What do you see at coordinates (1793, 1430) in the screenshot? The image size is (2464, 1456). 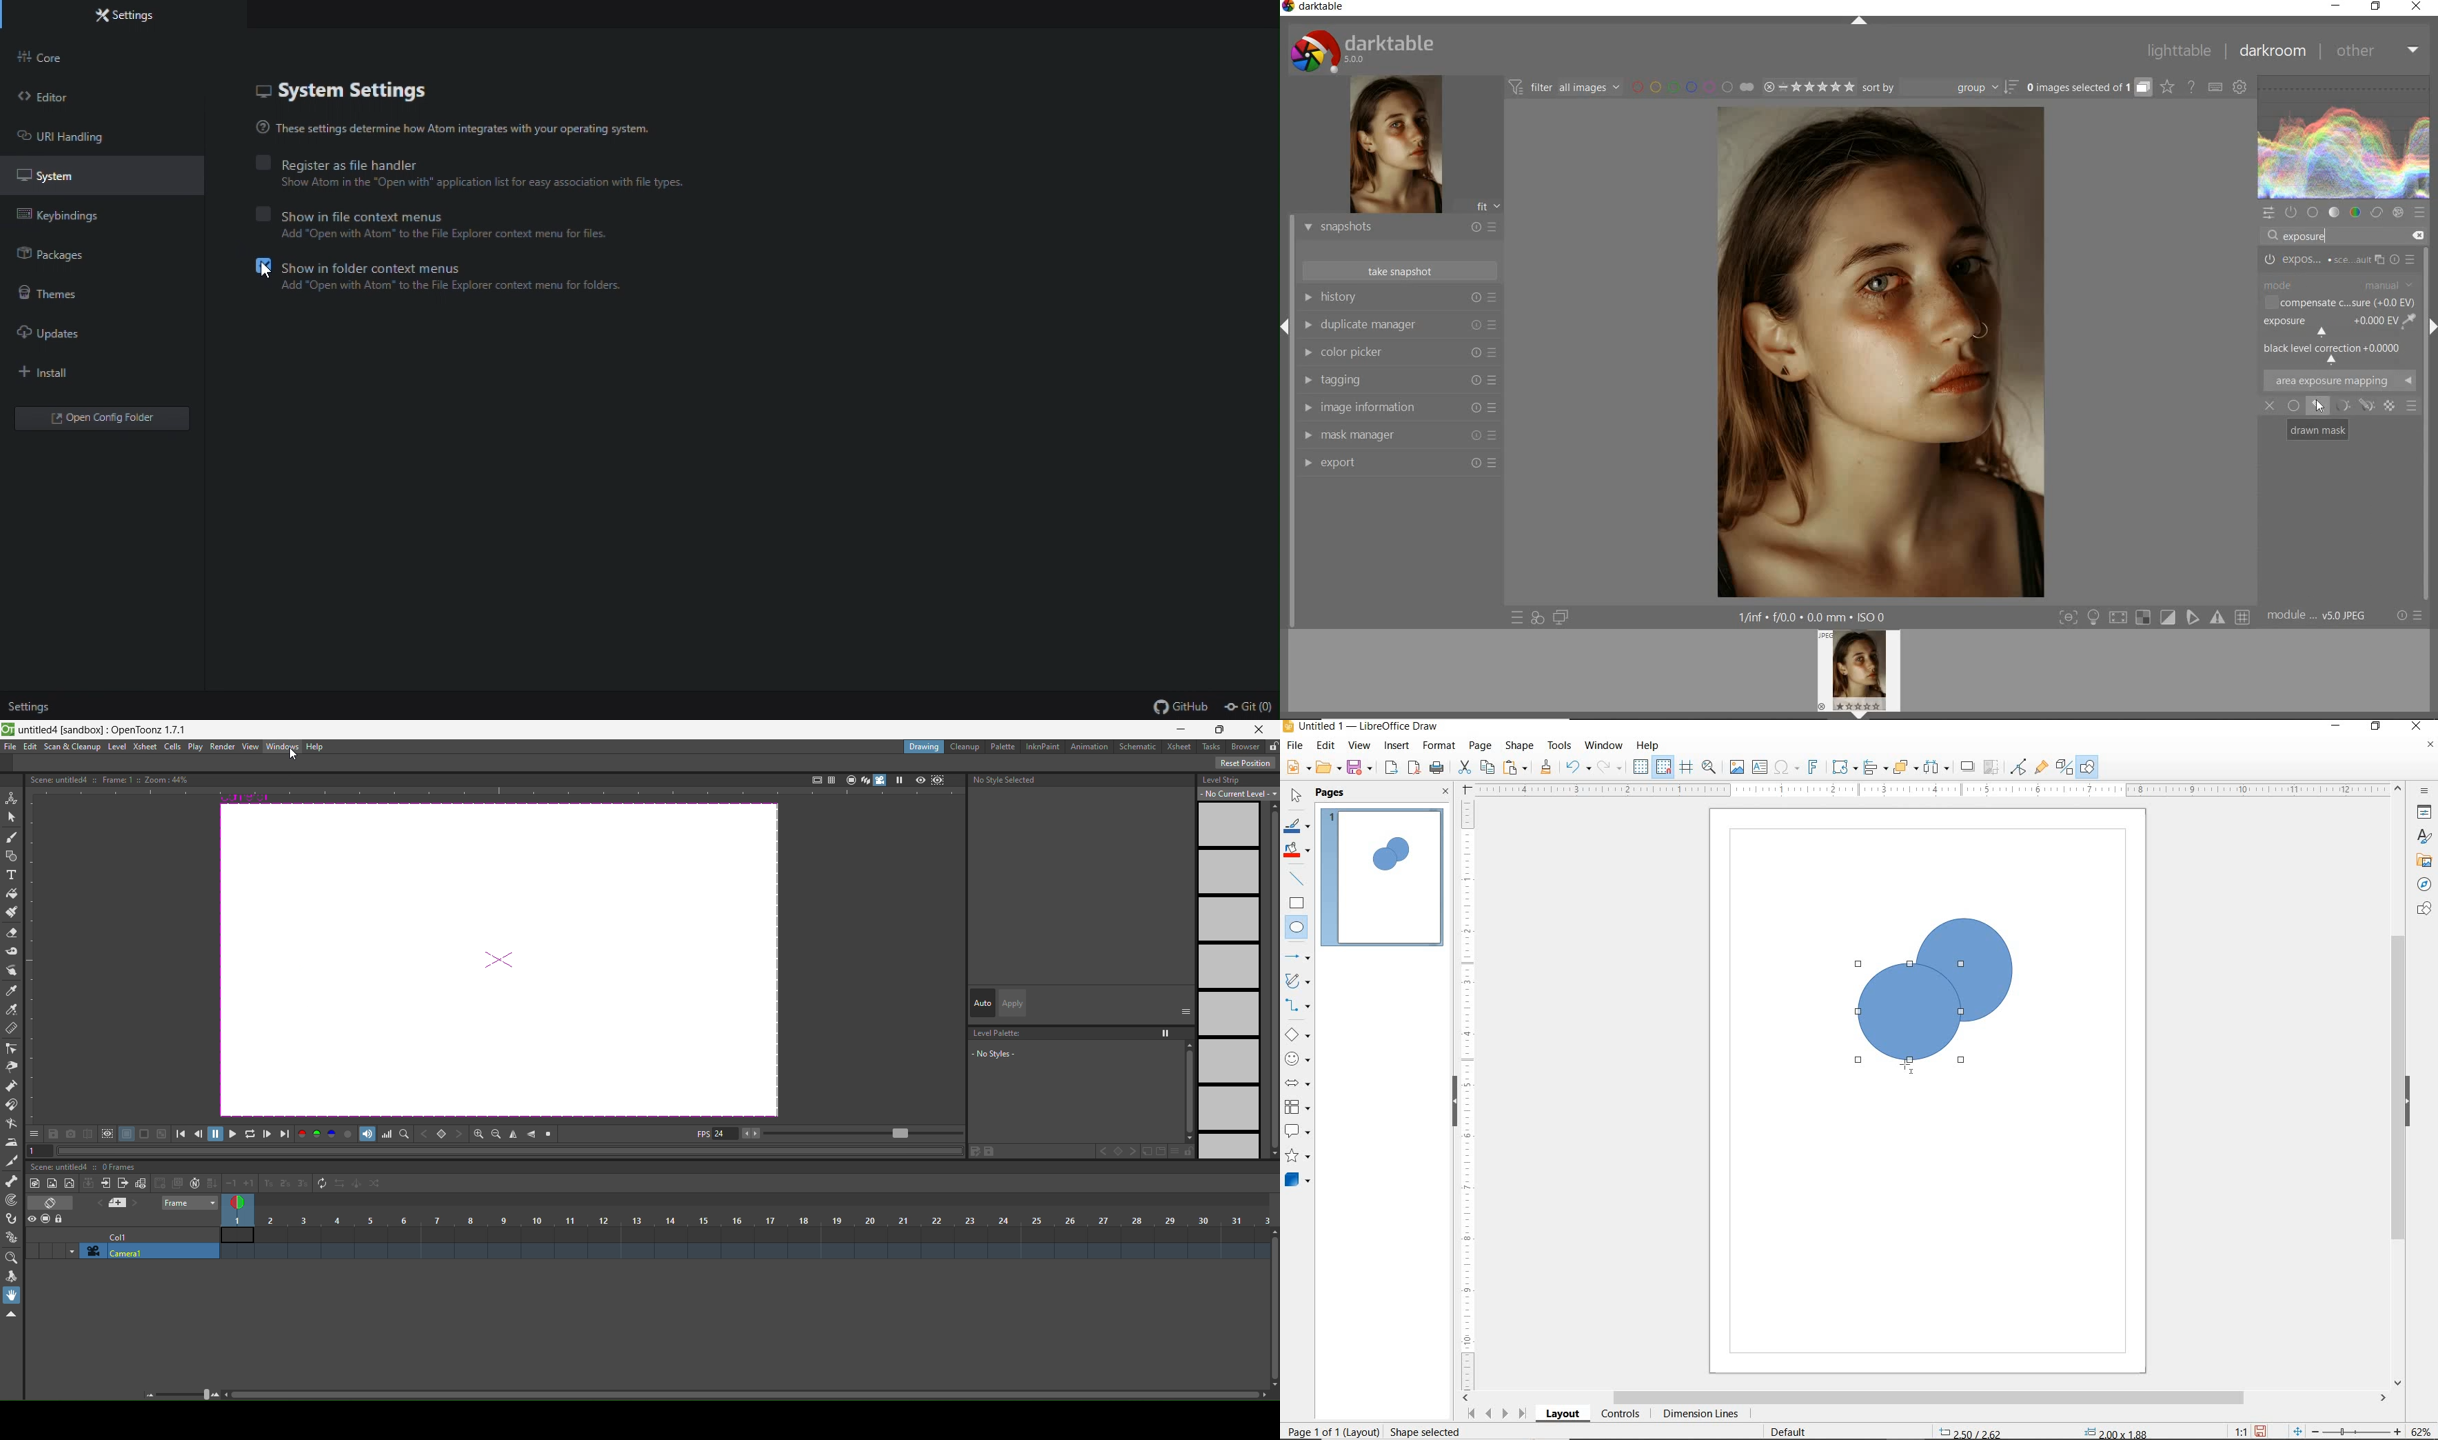 I see `DEFAULT` at bounding box center [1793, 1430].